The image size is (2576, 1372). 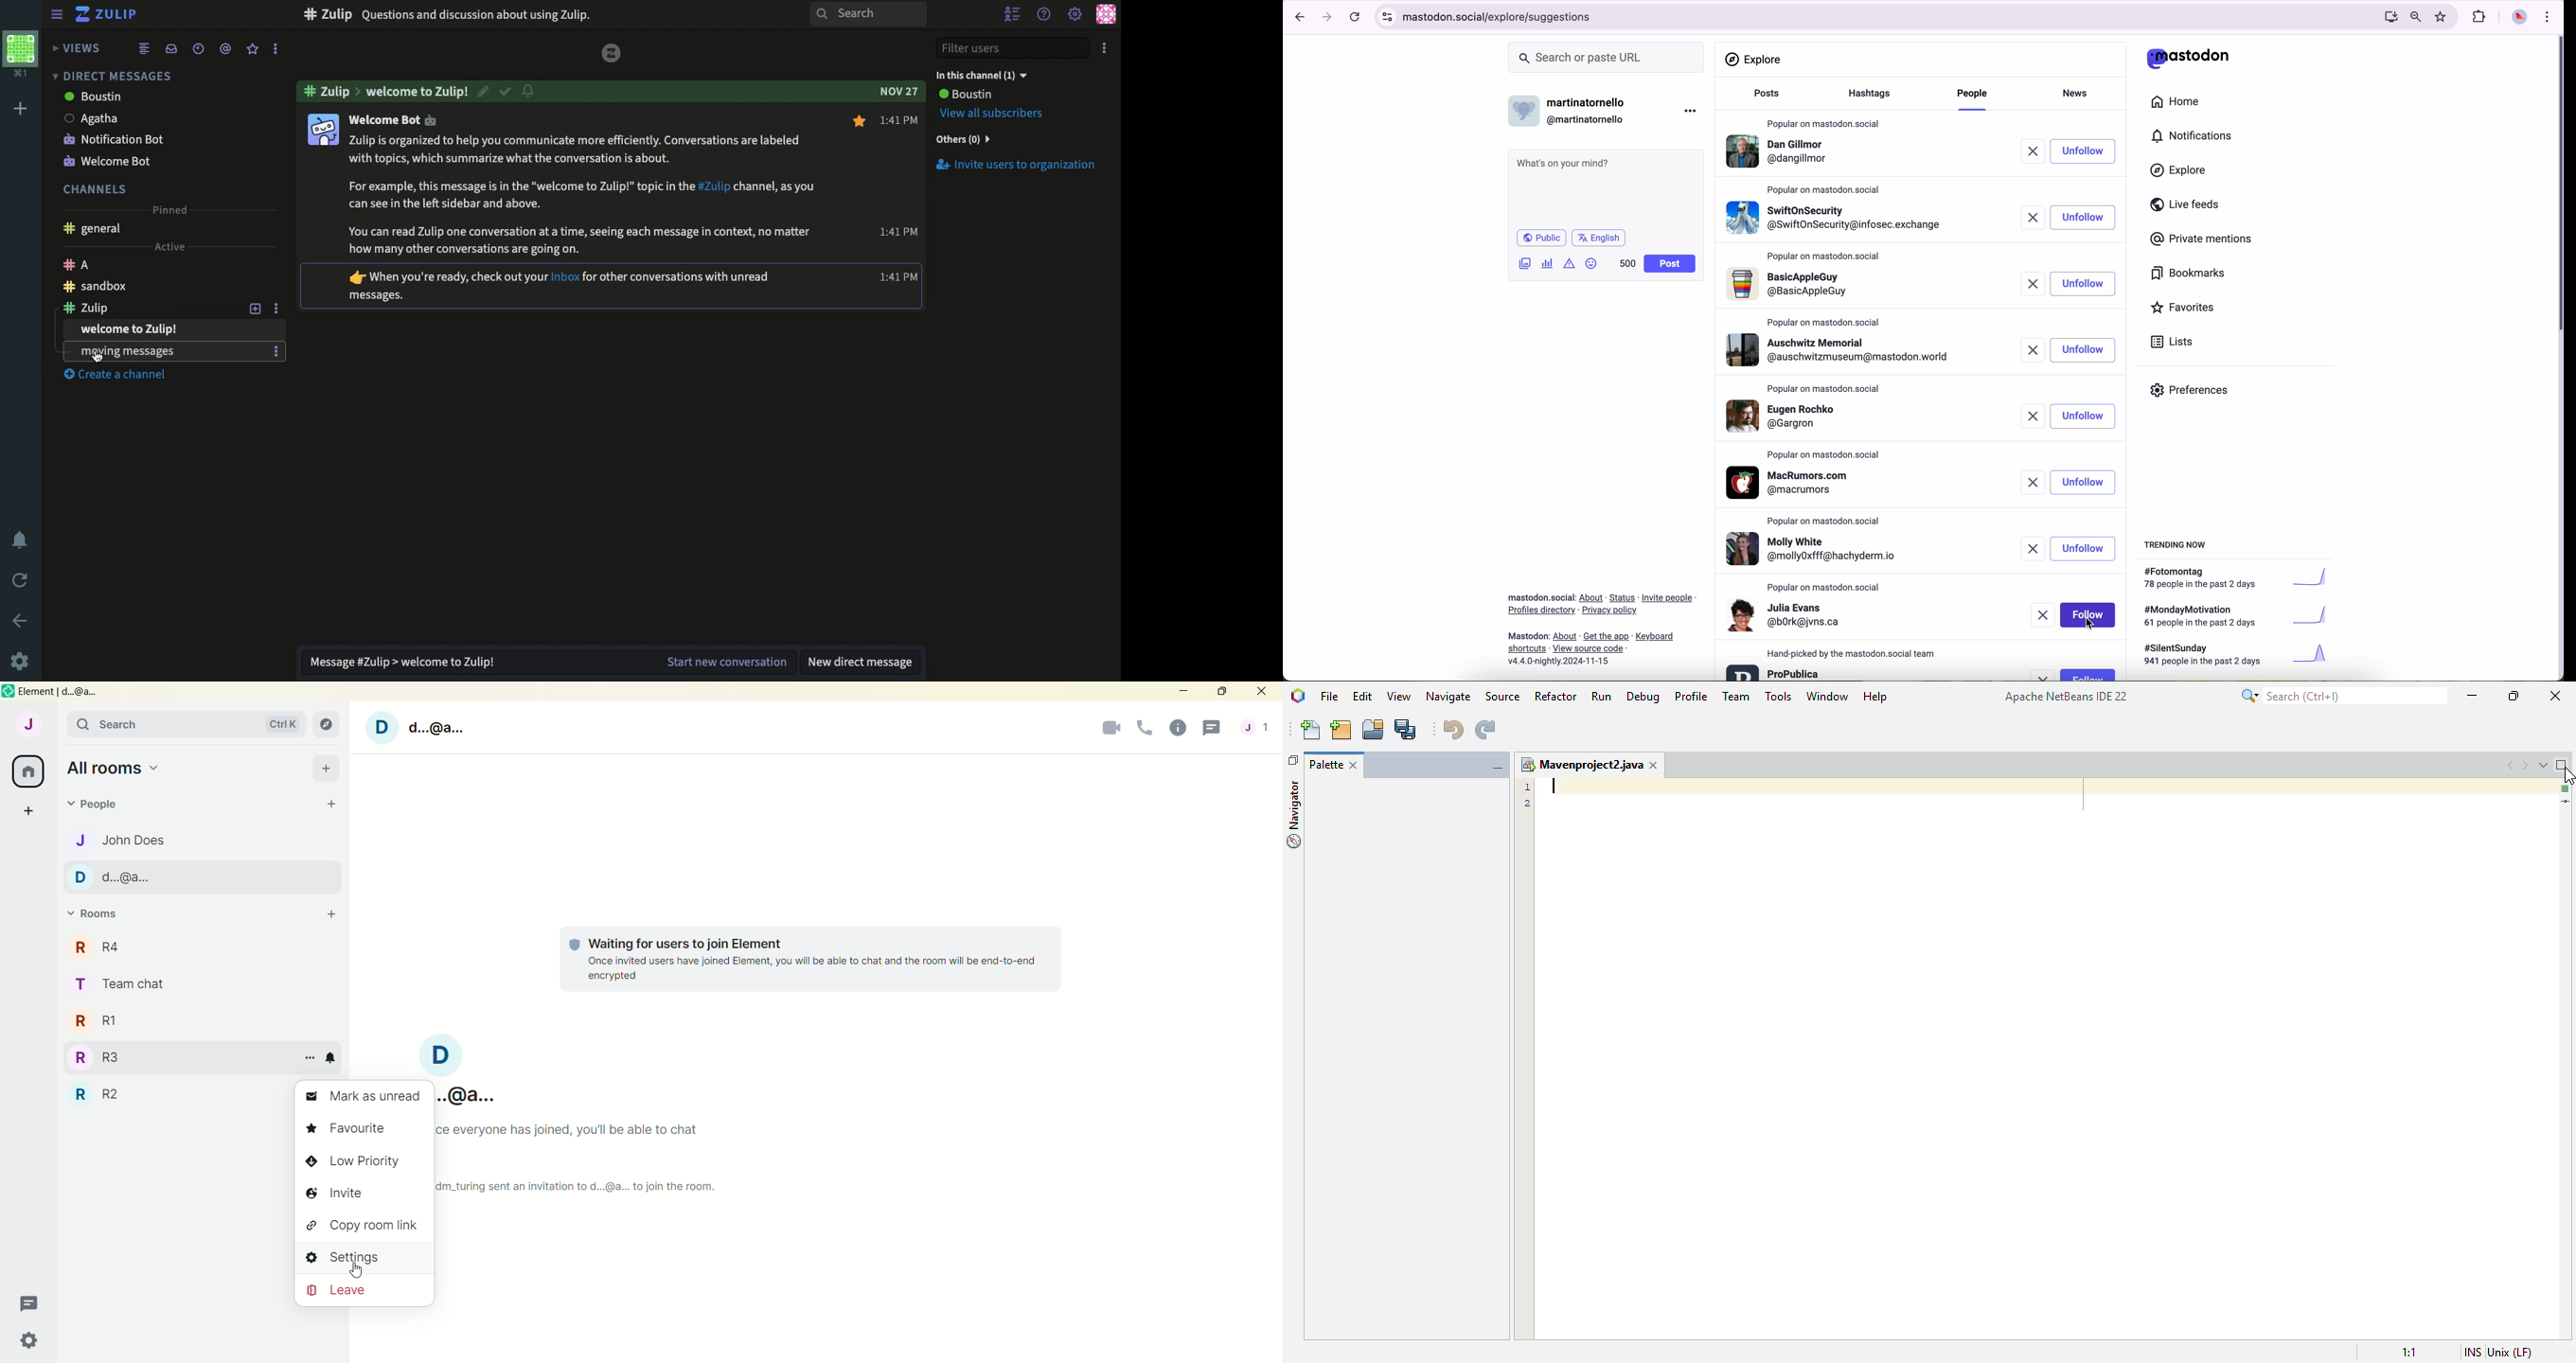 I want to click on line numbers, so click(x=1528, y=795).